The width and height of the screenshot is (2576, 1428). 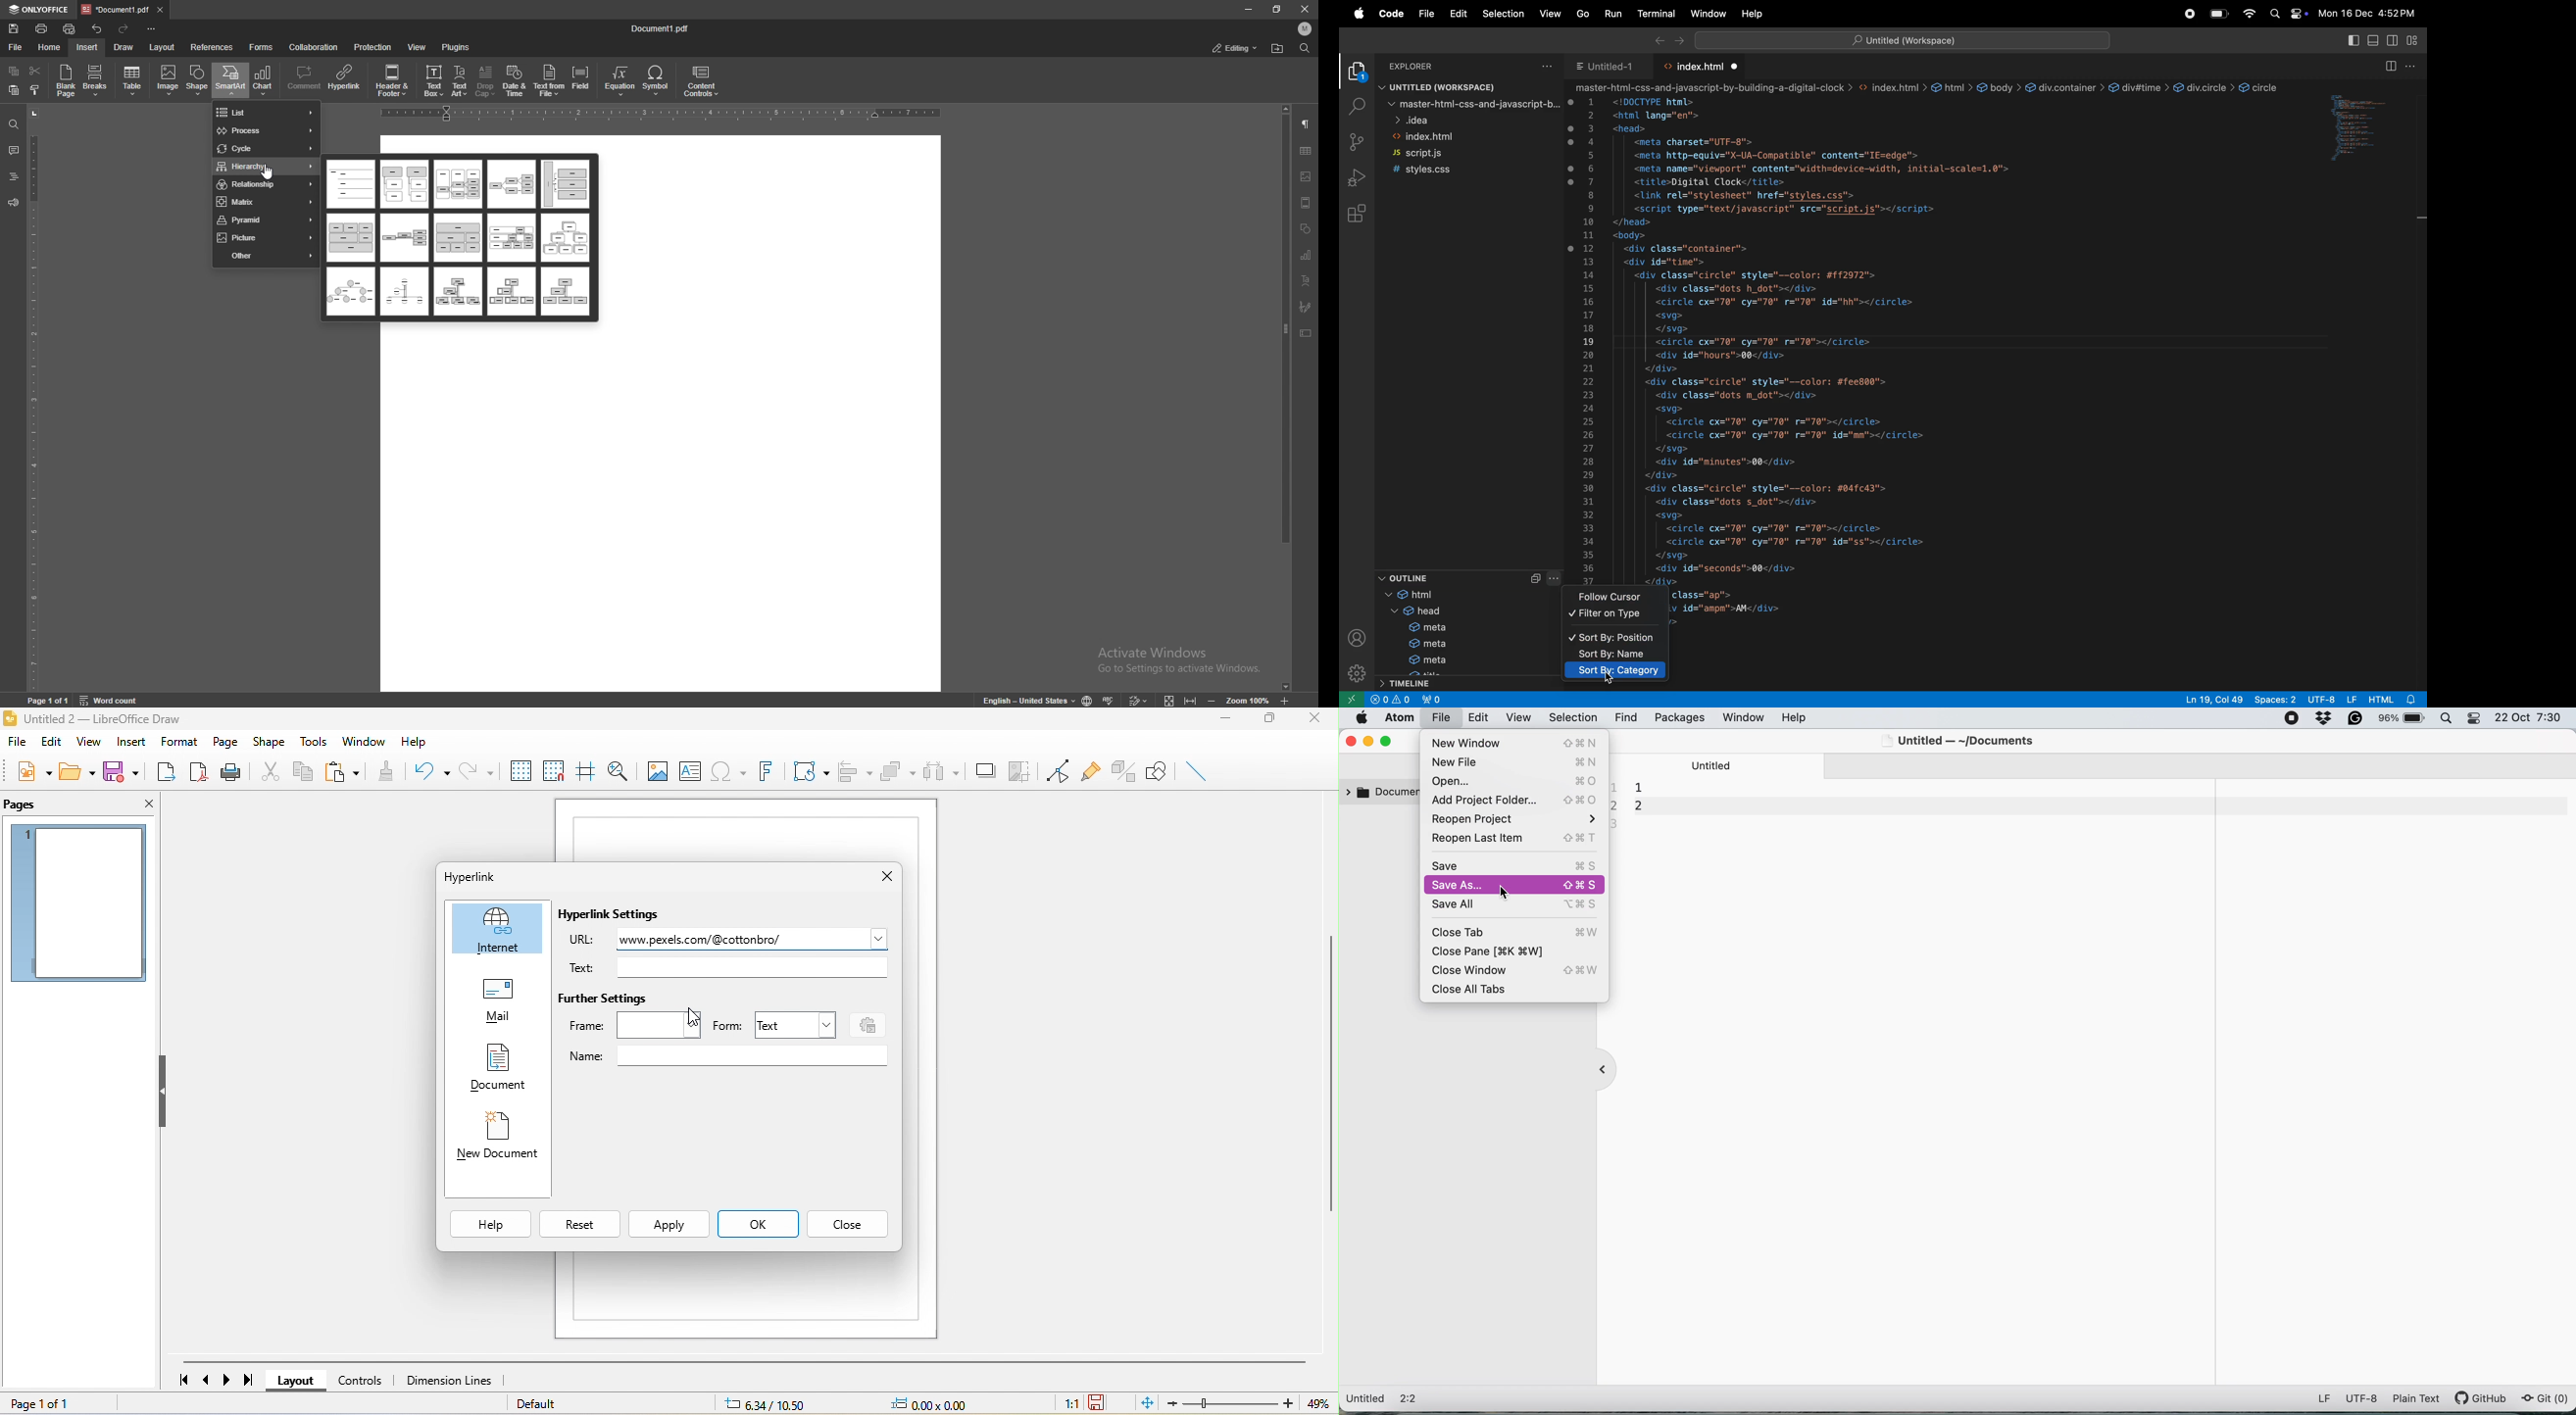 What do you see at coordinates (491, 1223) in the screenshot?
I see `help` at bounding box center [491, 1223].